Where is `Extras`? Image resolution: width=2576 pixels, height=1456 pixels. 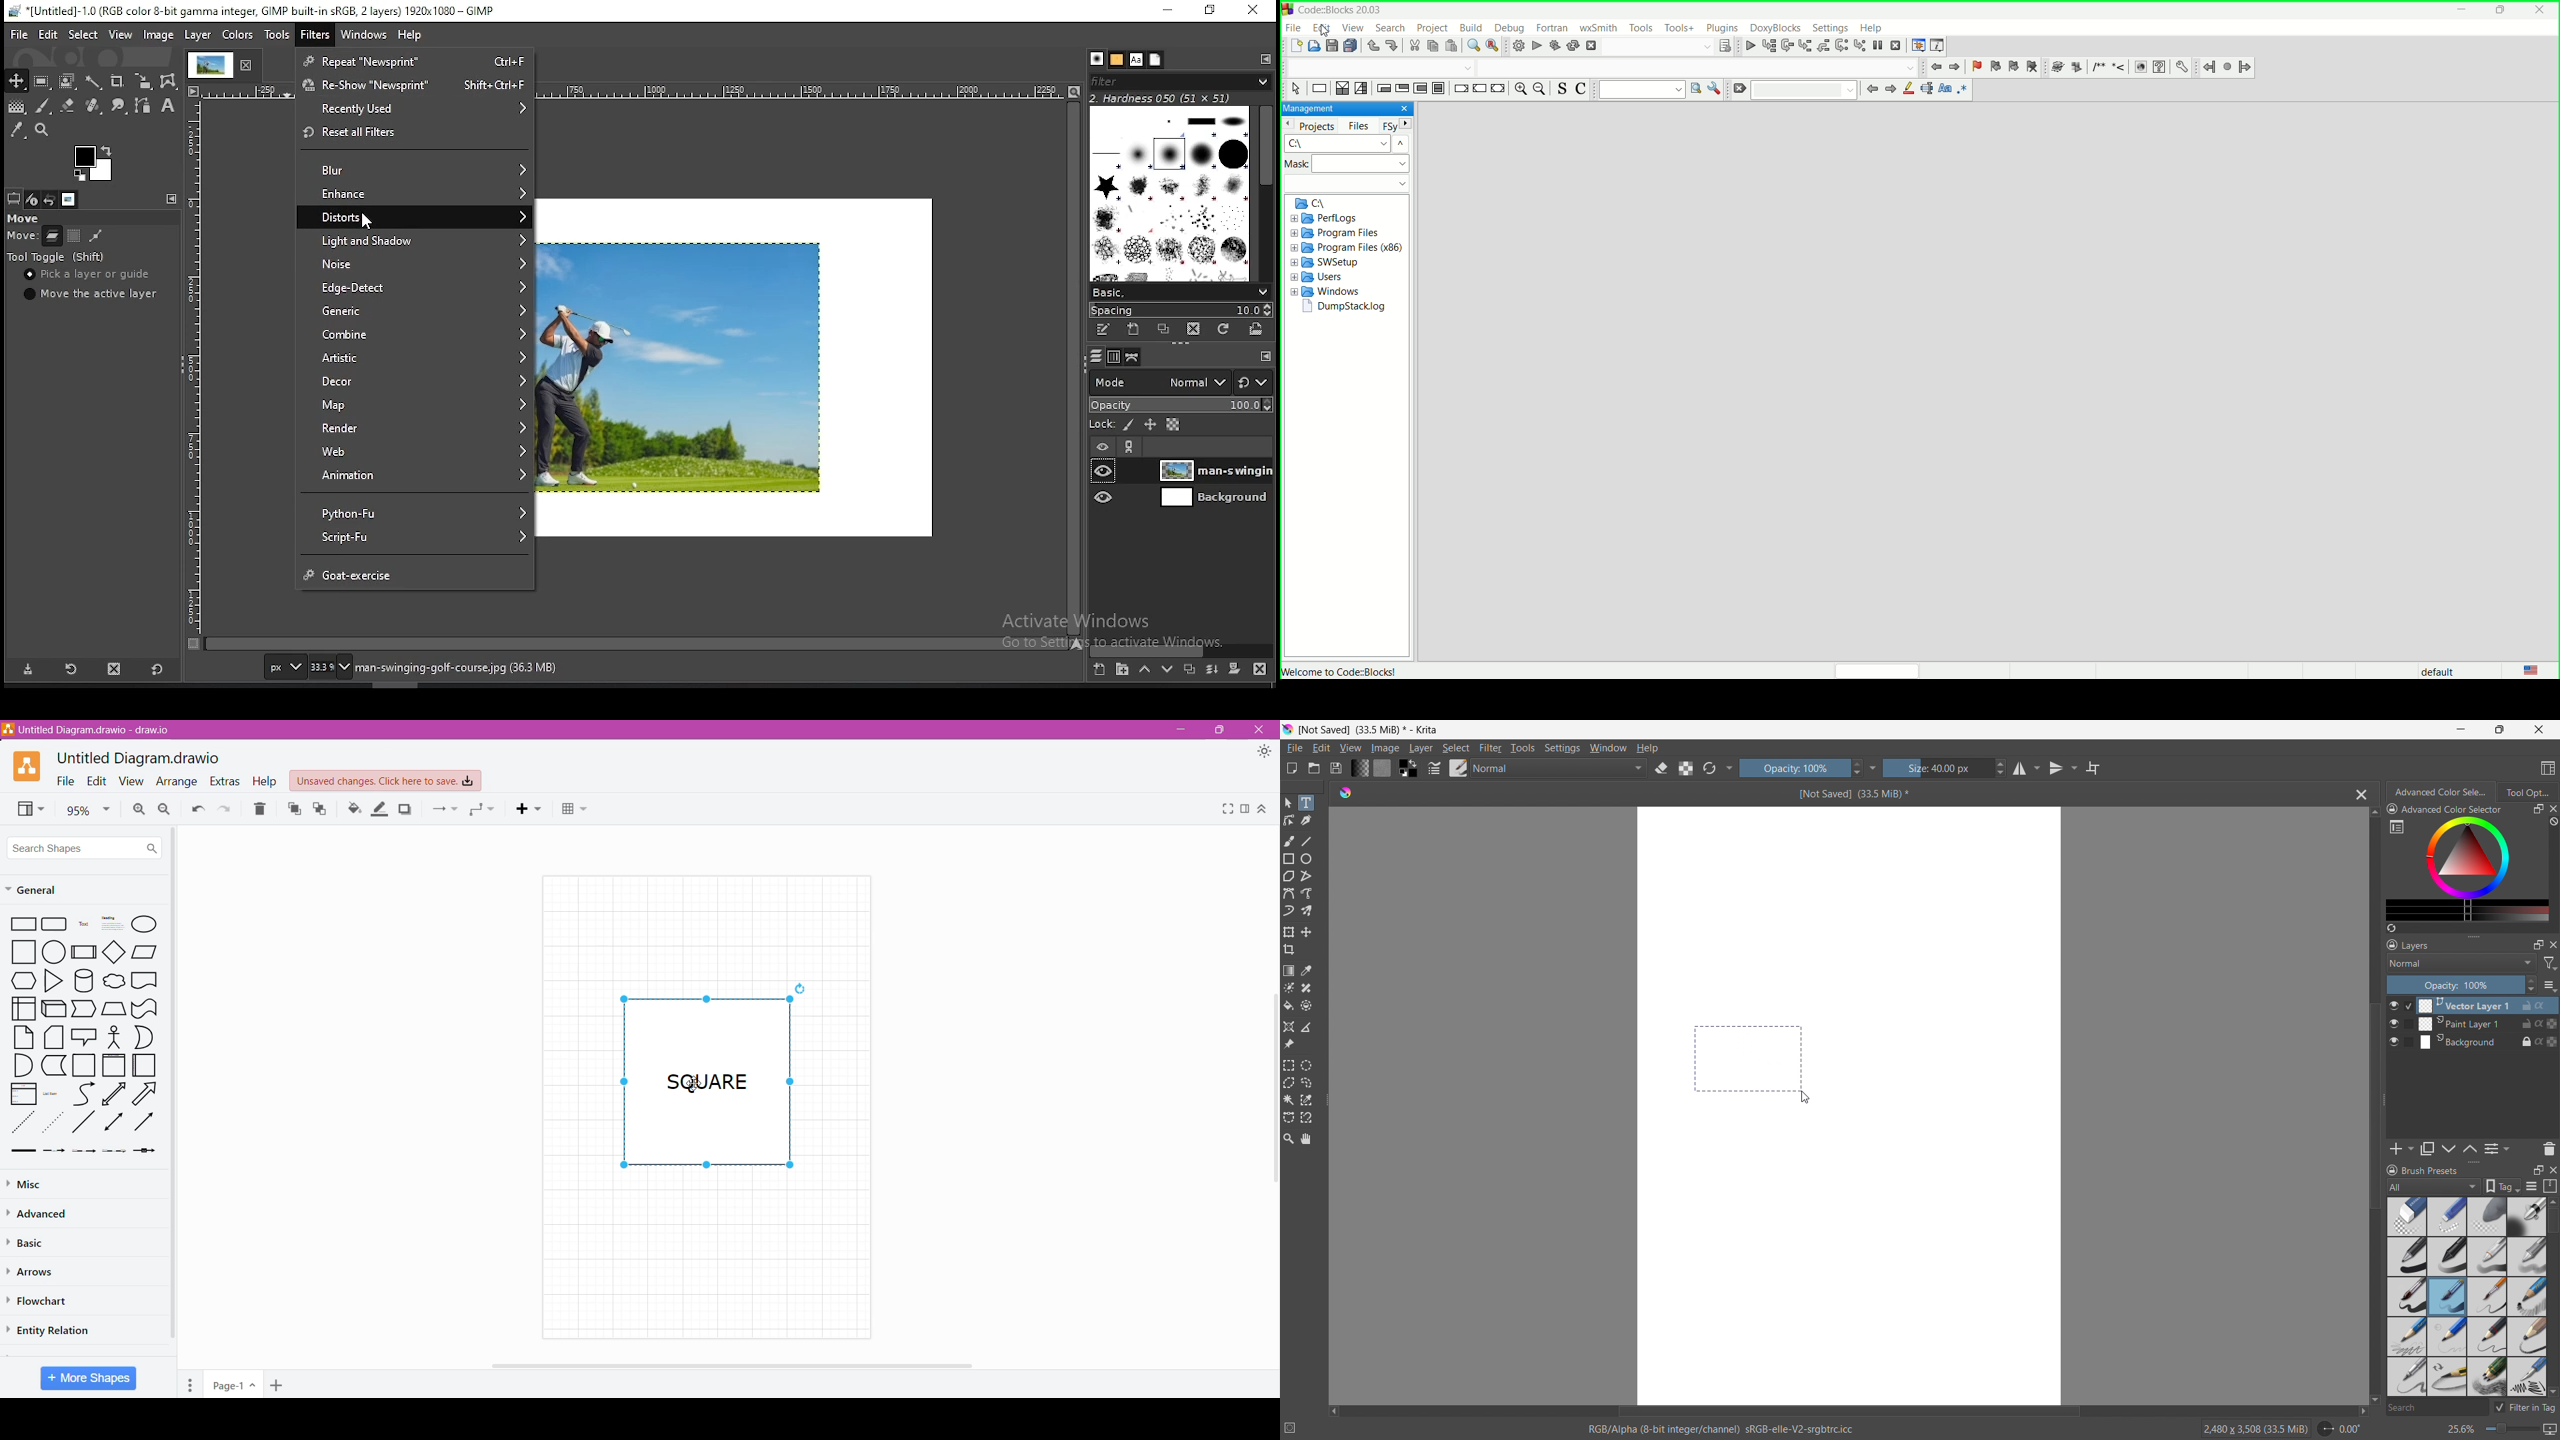 Extras is located at coordinates (225, 781).